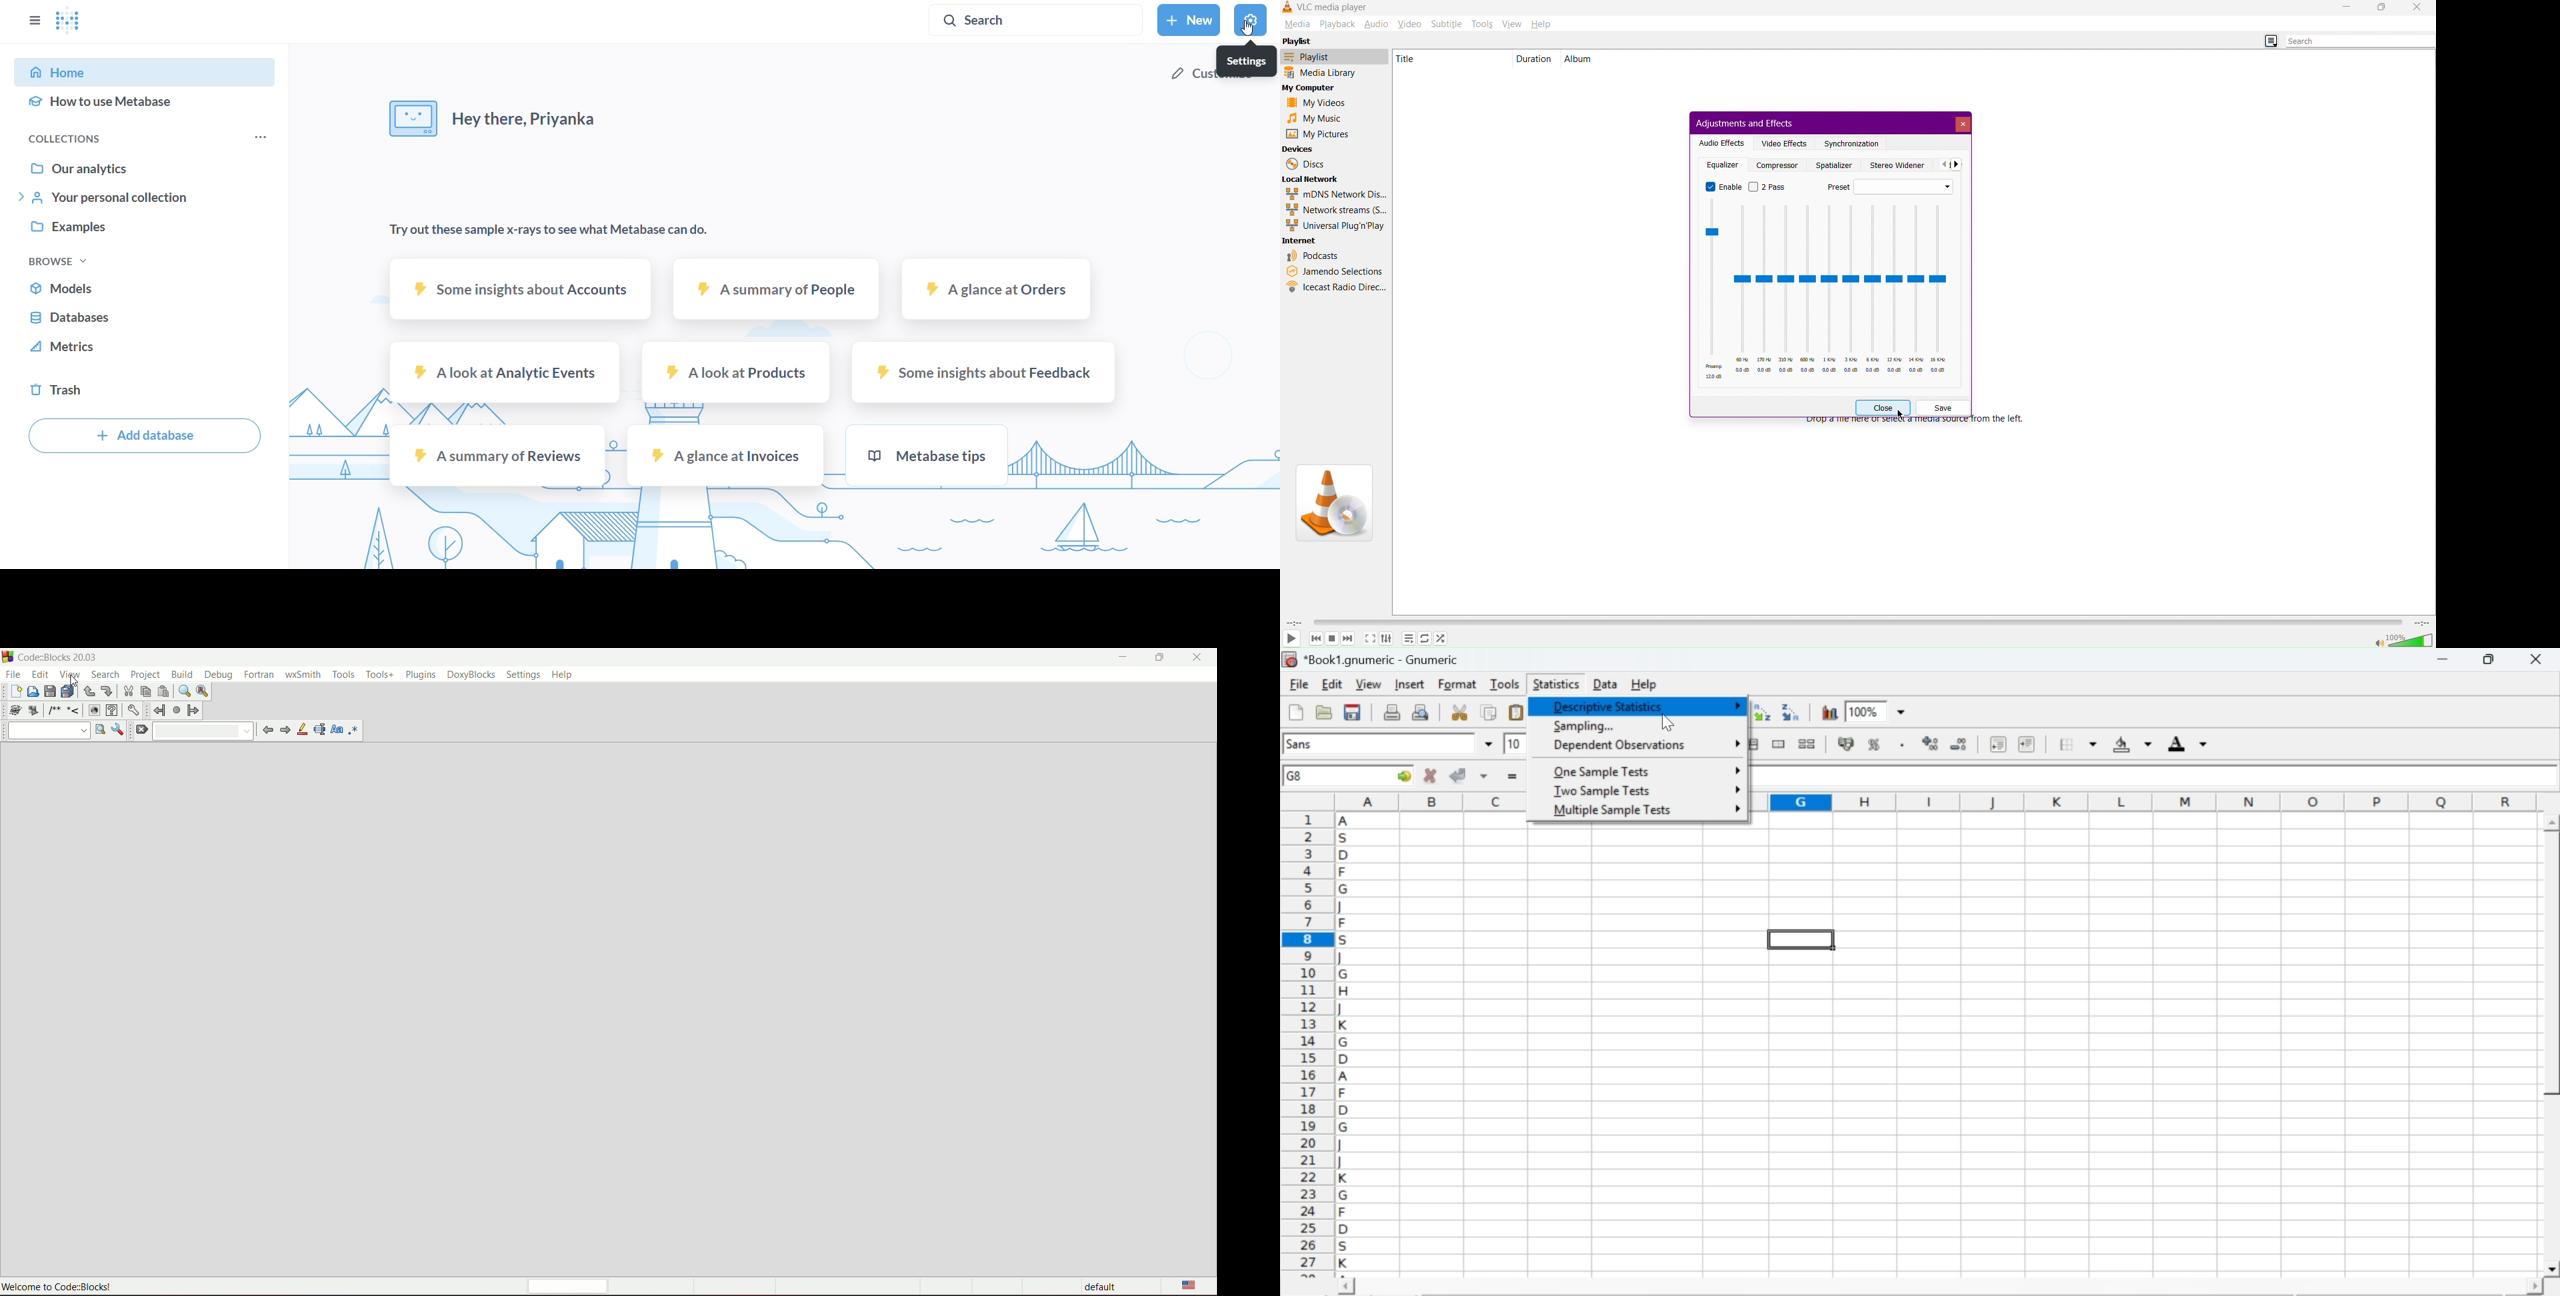  Describe the element at coordinates (1490, 712) in the screenshot. I see `copy` at that location.